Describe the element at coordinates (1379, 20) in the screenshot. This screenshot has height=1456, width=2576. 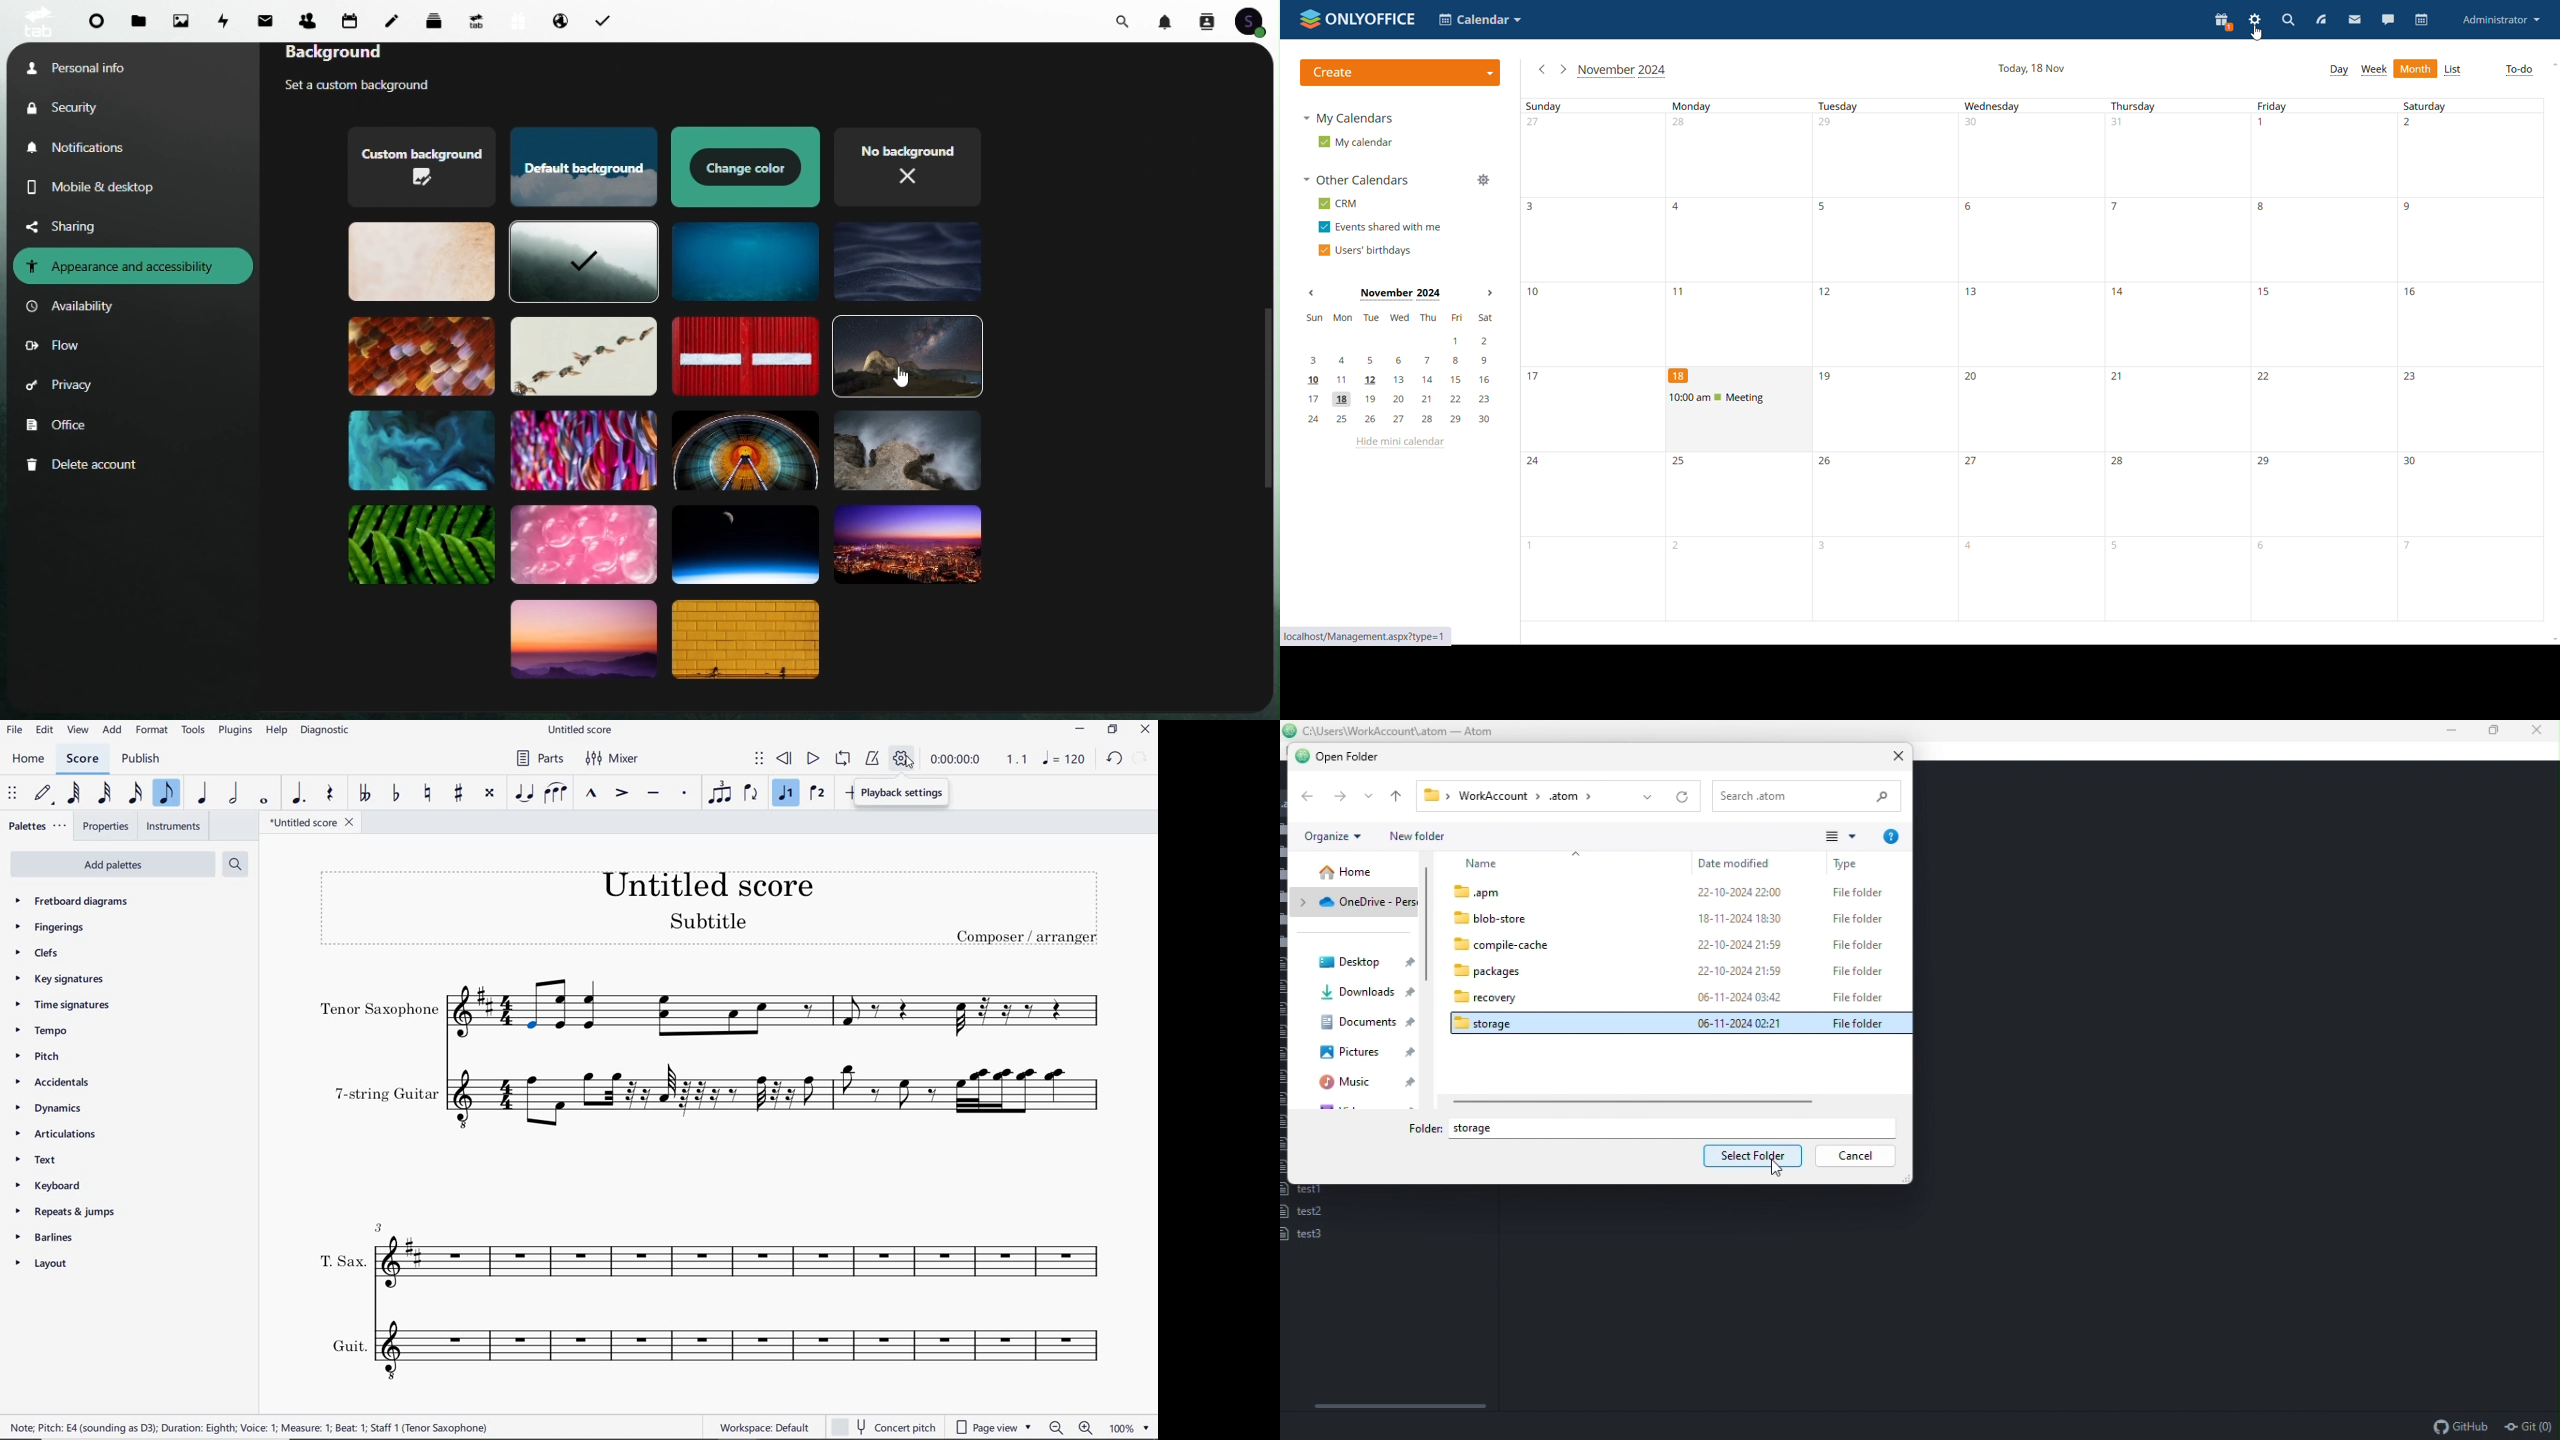
I see `onlyoffice` at that location.